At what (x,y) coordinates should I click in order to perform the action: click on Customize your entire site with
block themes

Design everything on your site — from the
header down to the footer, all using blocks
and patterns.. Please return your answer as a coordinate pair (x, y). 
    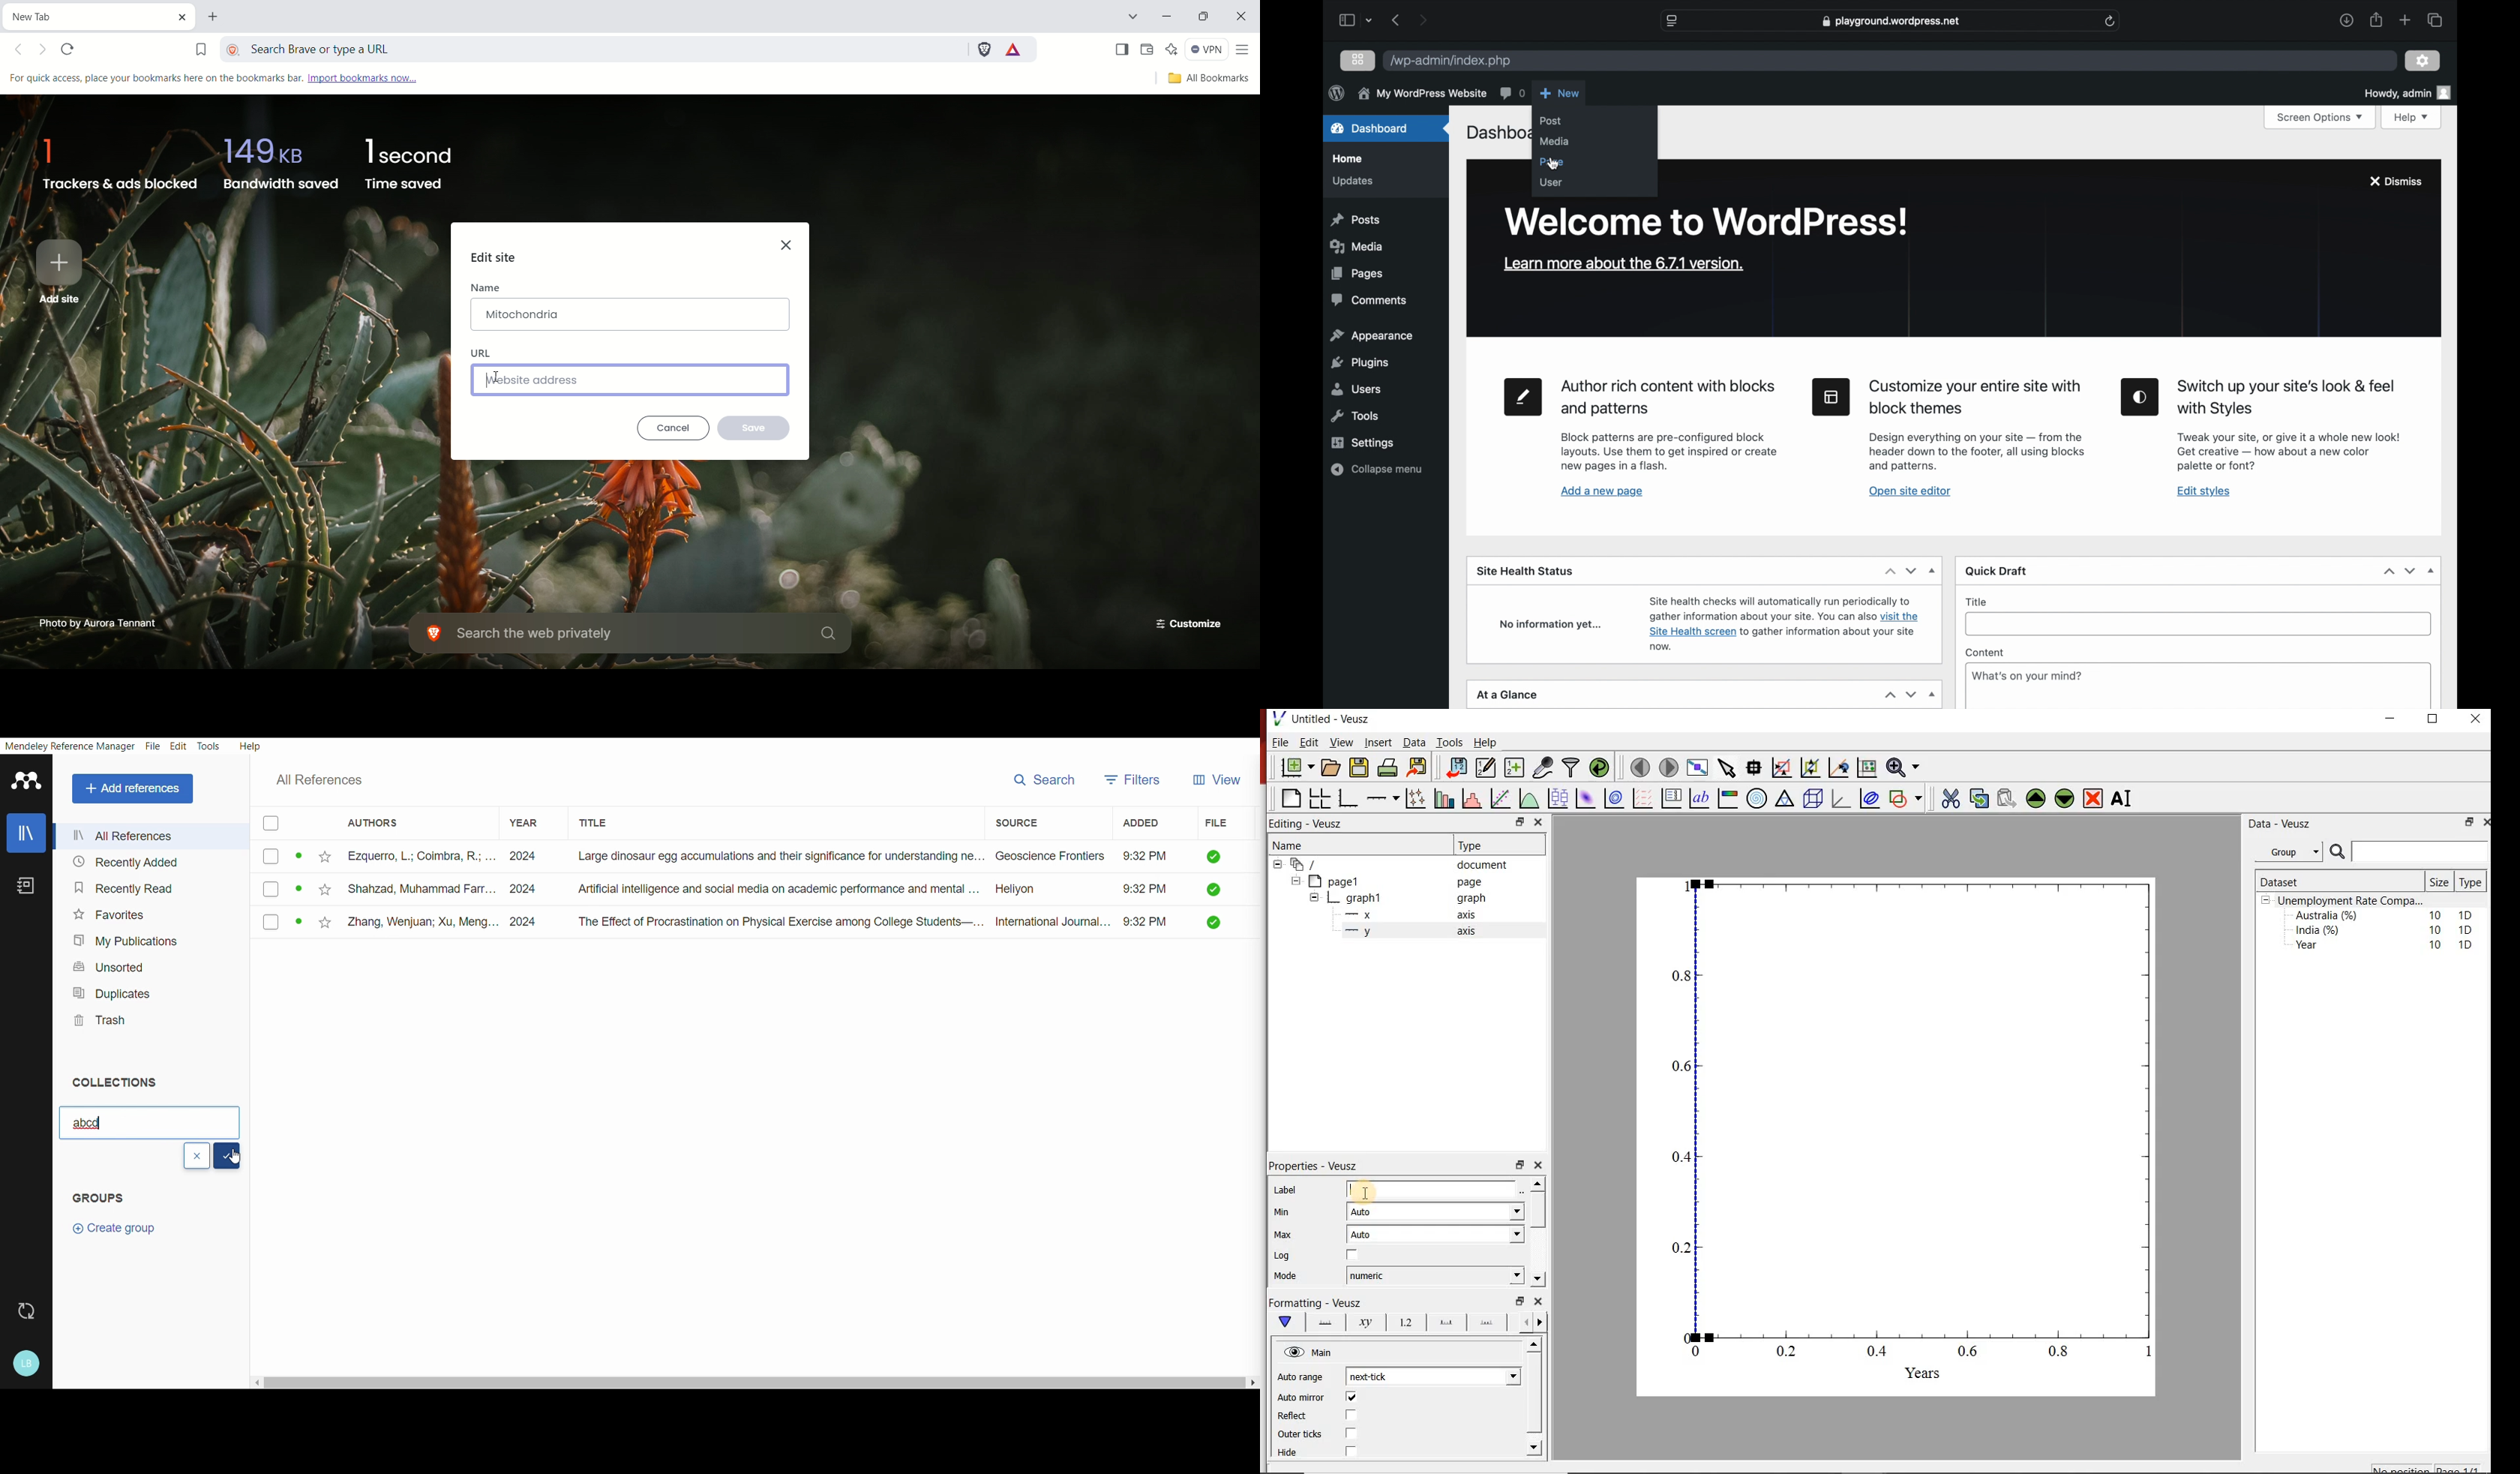
    Looking at the image, I should click on (1983, 425).